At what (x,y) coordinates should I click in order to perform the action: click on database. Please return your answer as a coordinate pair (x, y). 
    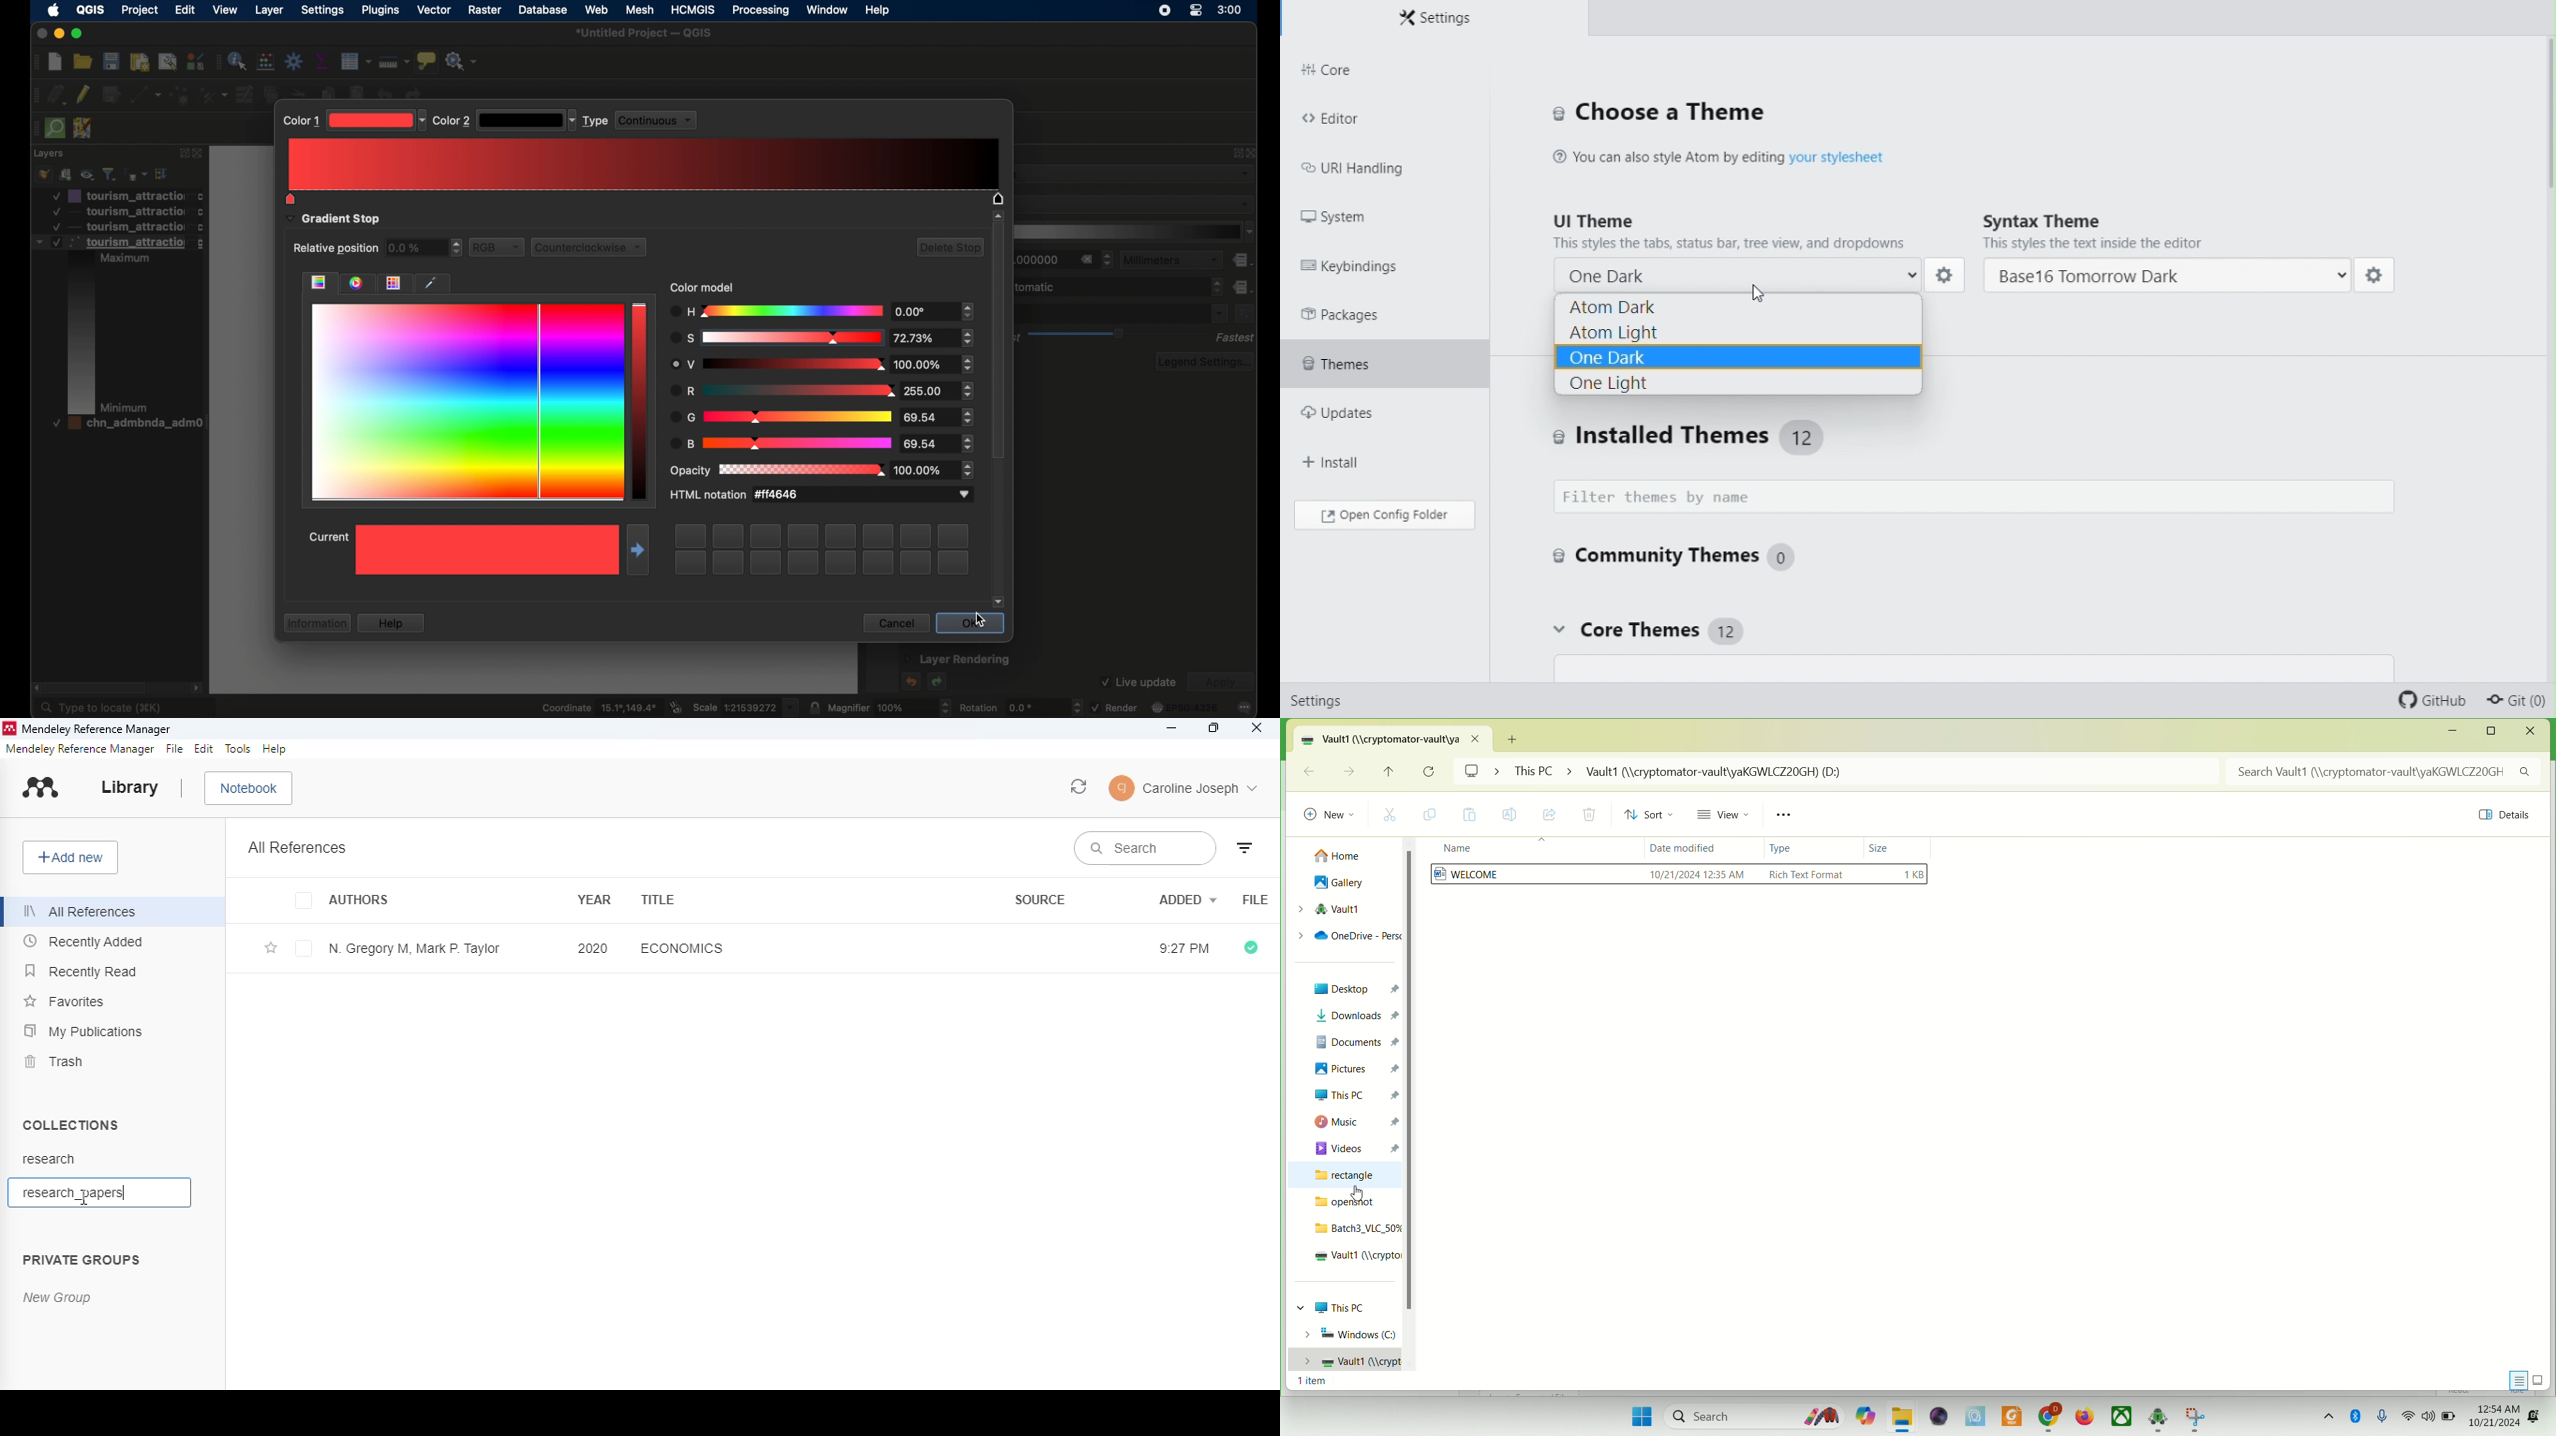
    Looking at the image, I should click on (543, 9).